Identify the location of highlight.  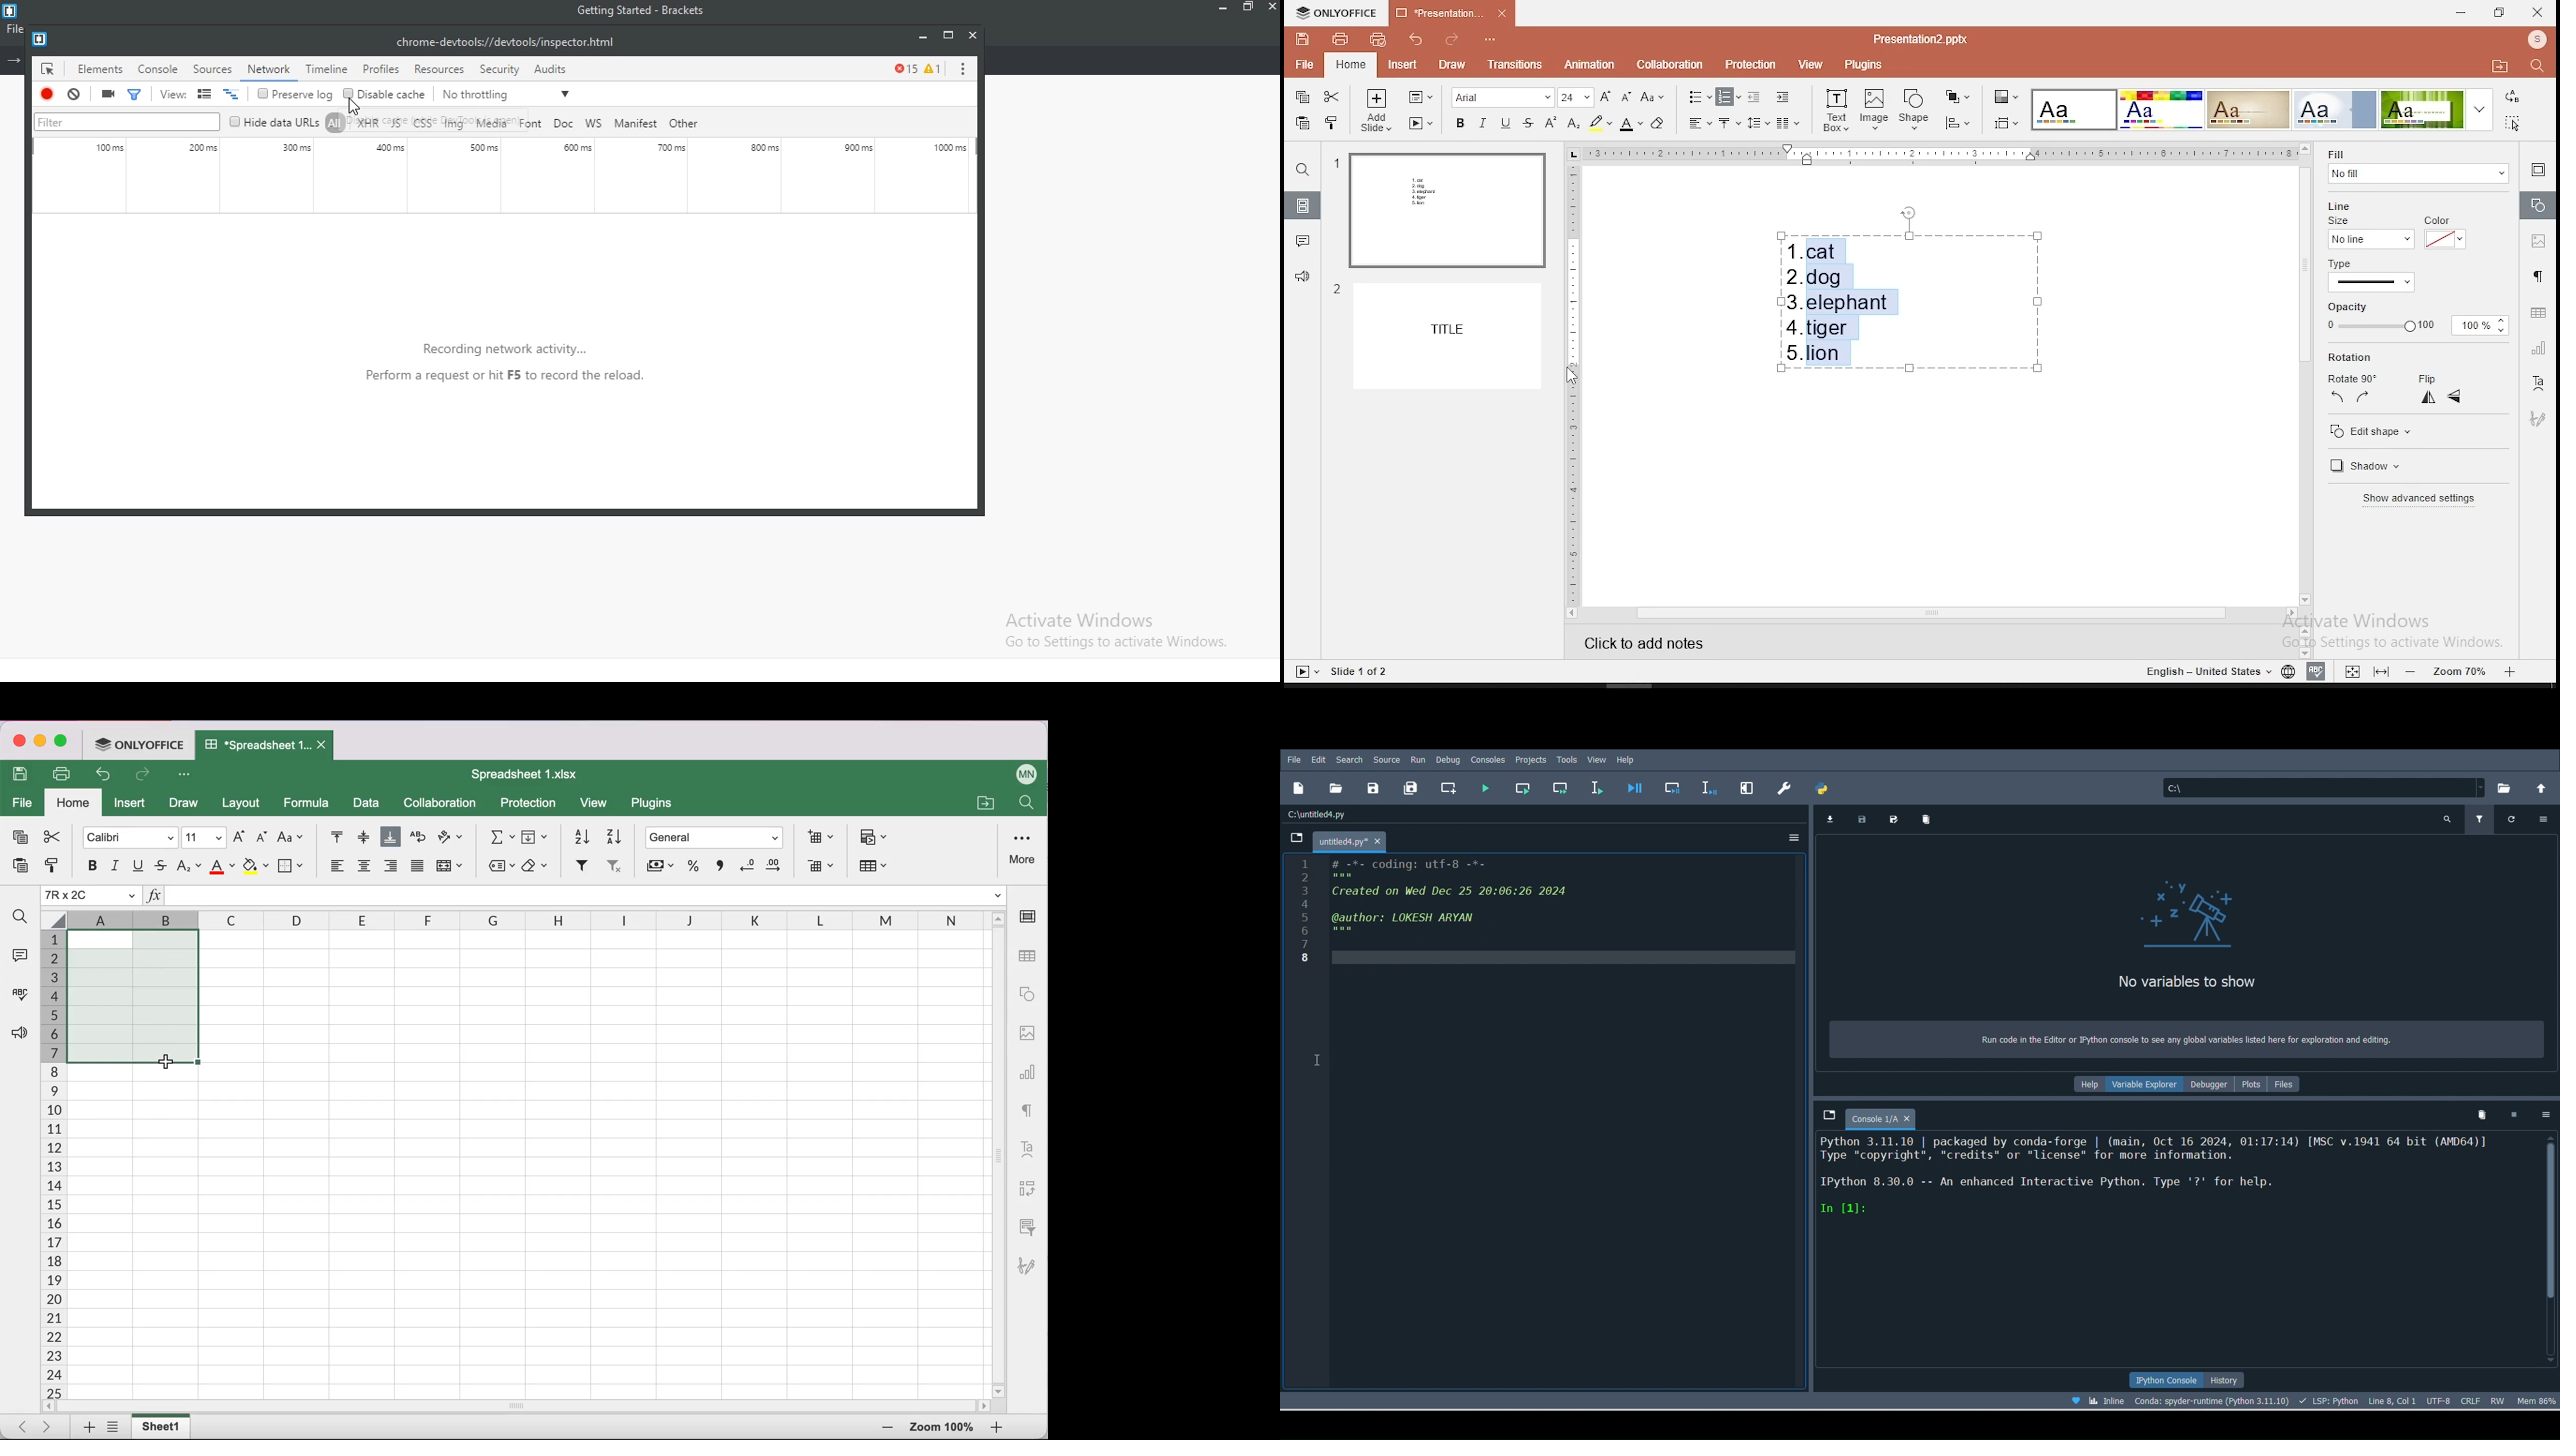
(1600, 123).